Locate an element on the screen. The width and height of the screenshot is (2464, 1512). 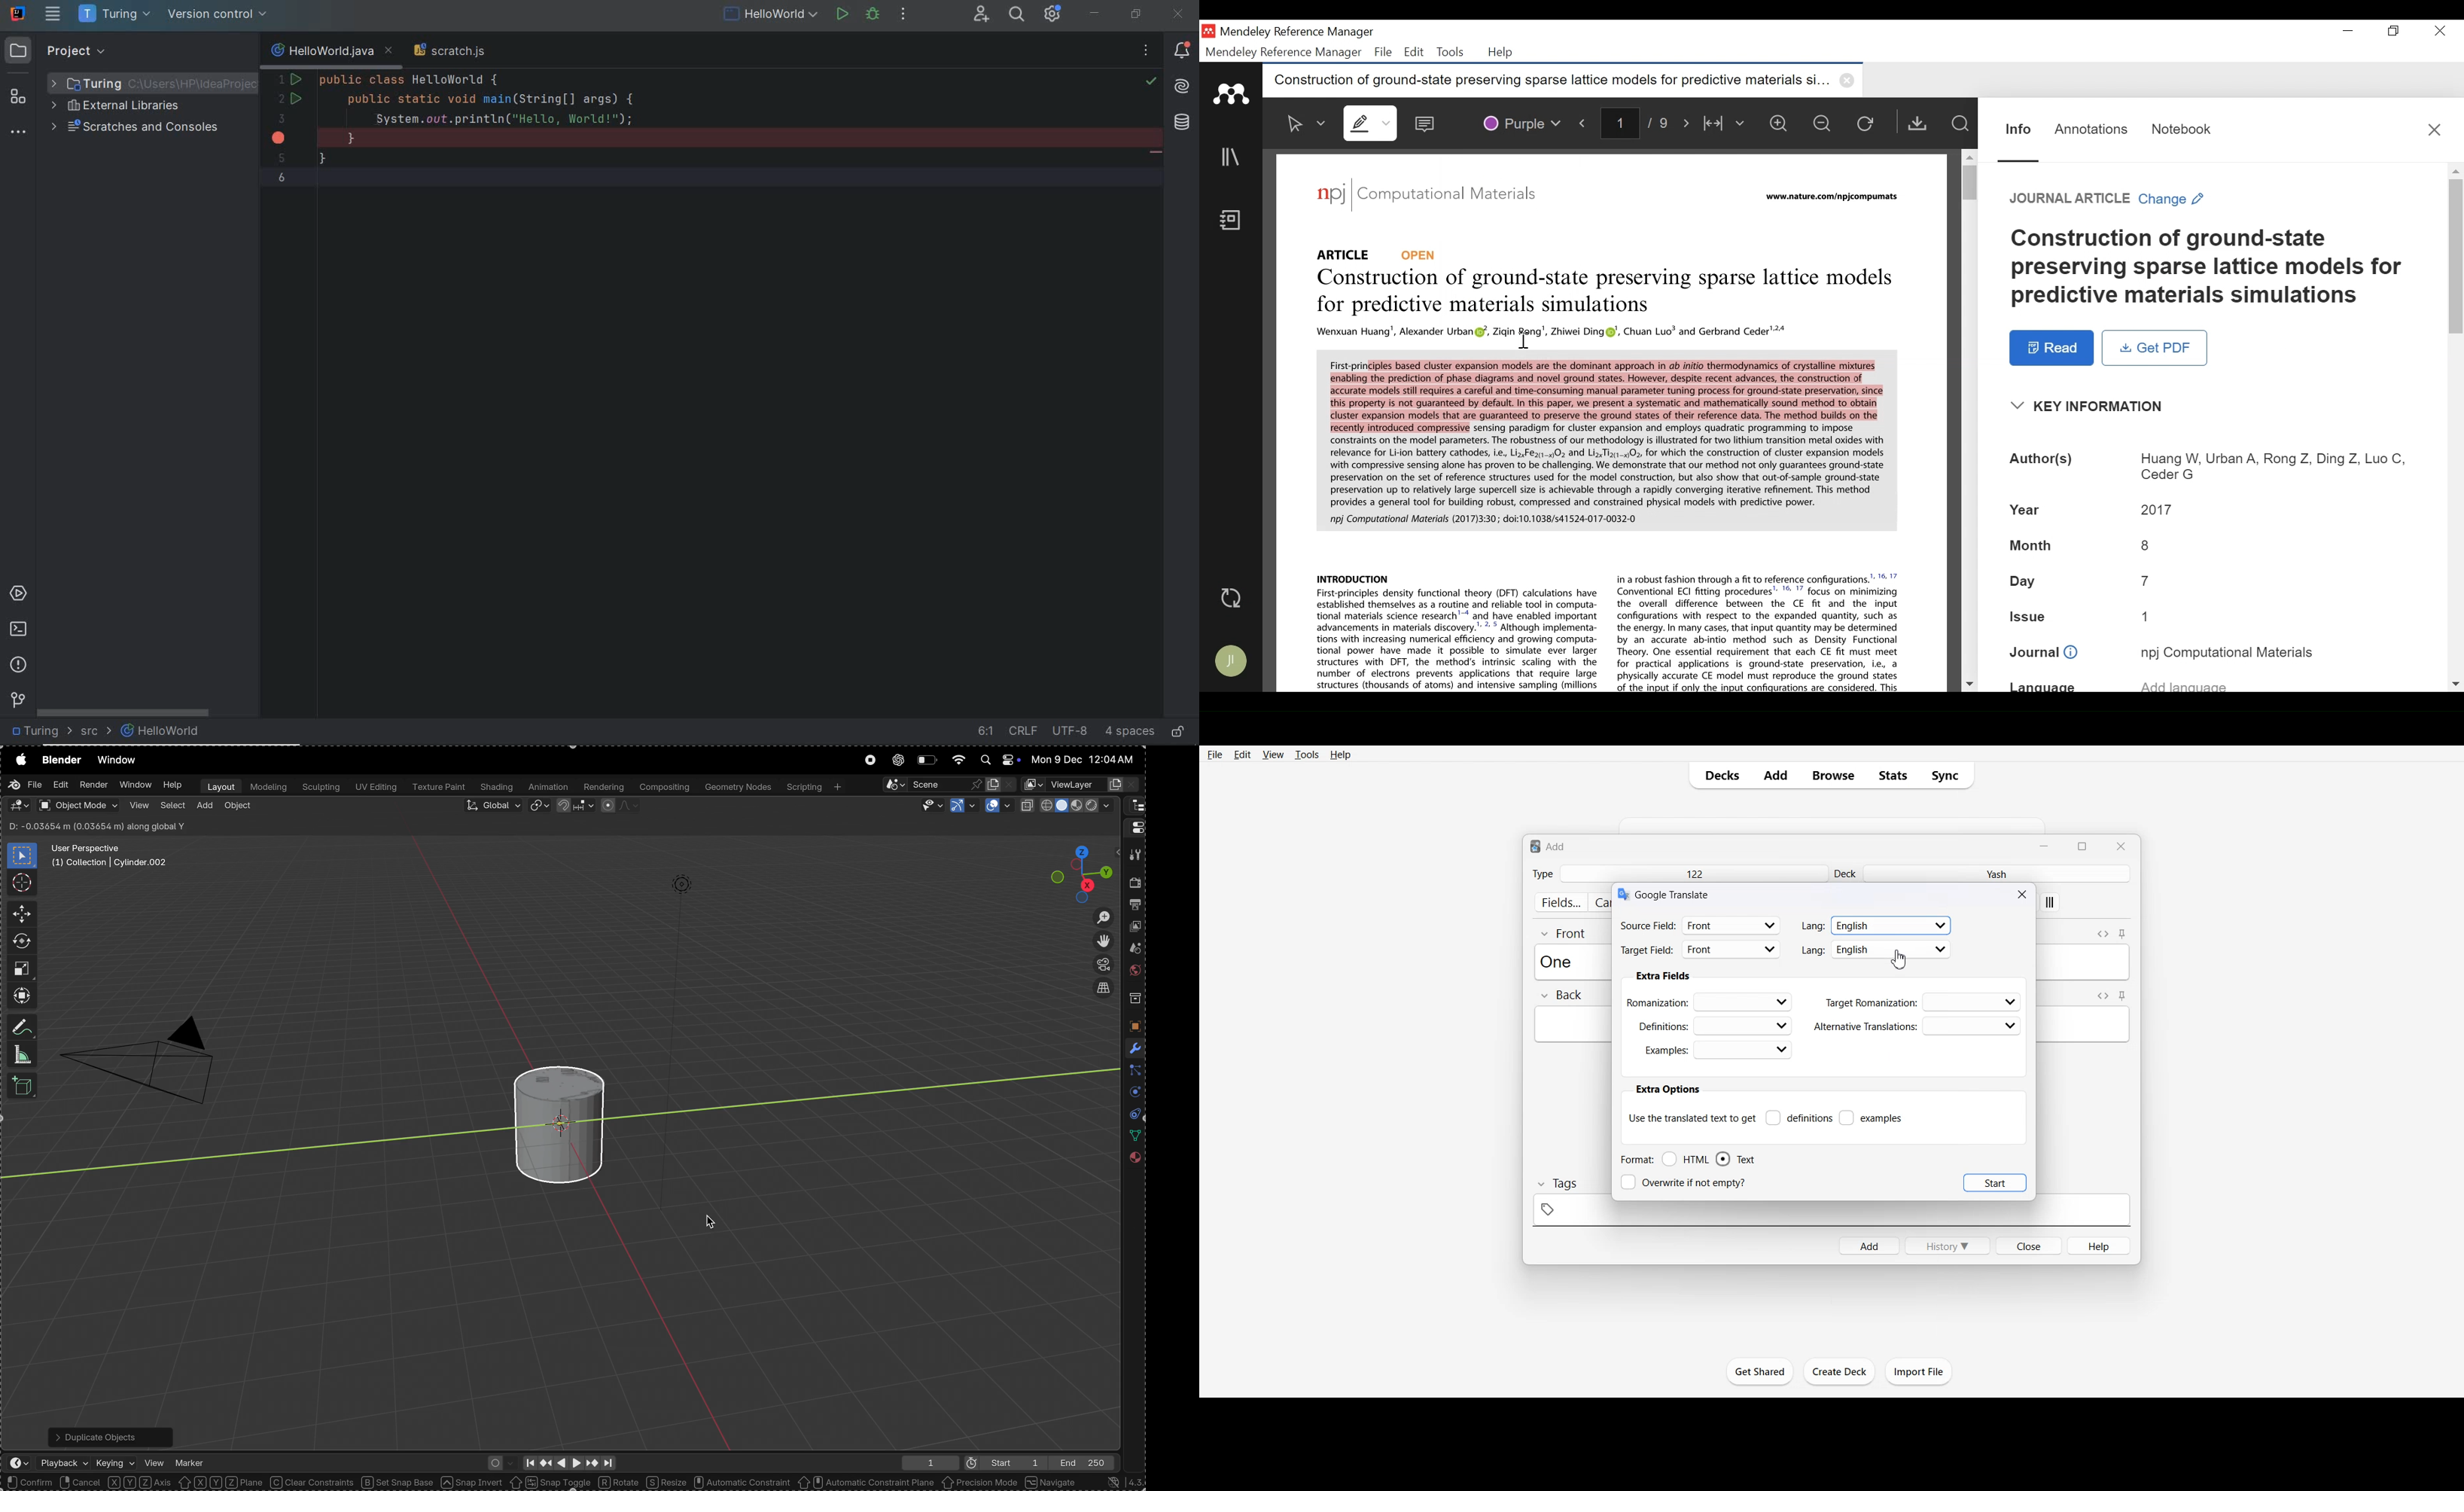
Close is located at coordinates (2028, 1245).